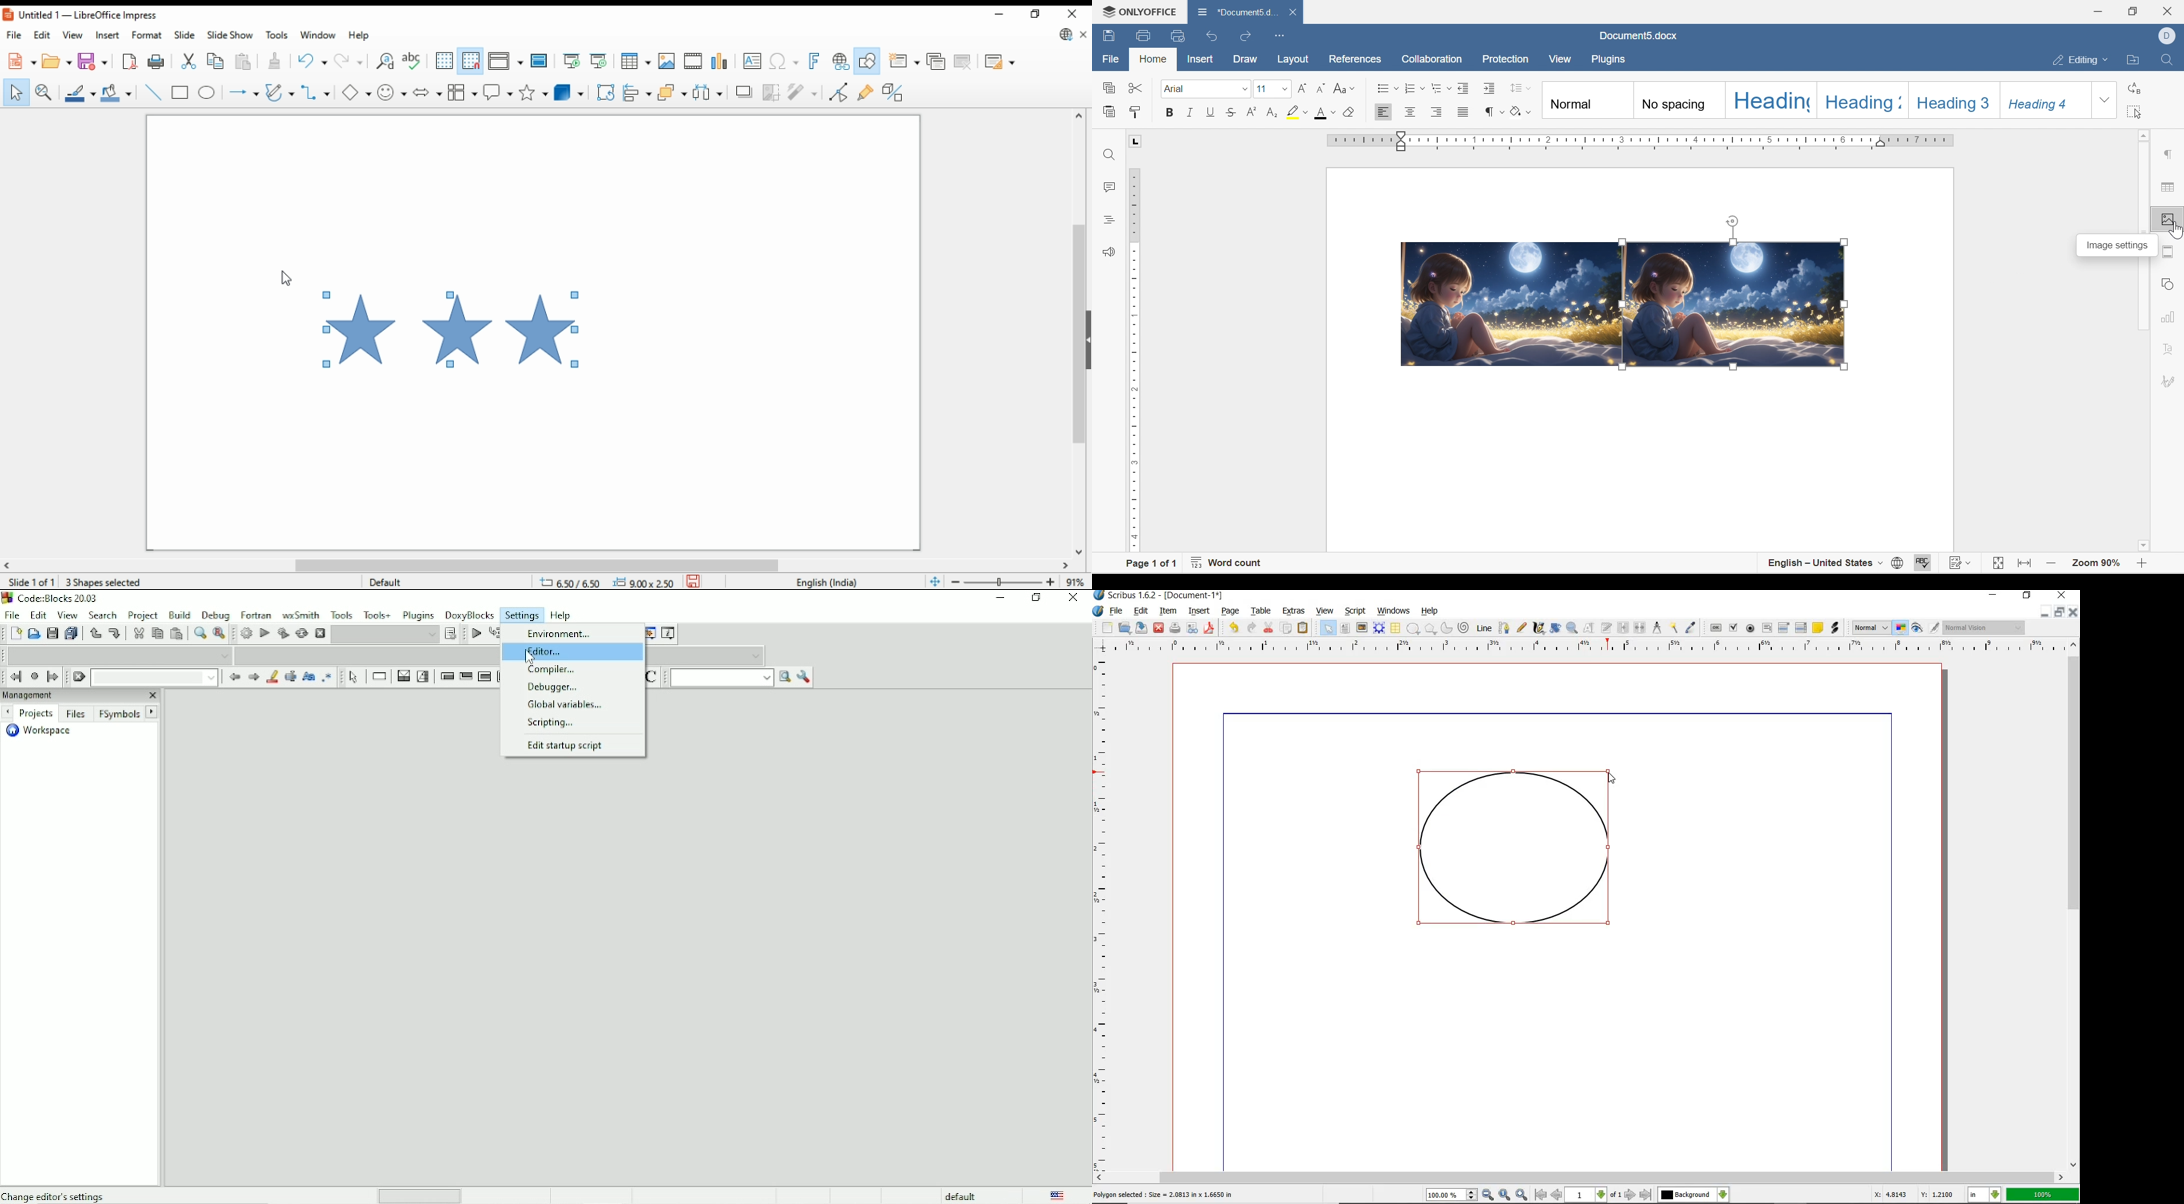 The image size is (2184, 1204). What do you see at coordinates (1540, 1195) in the screenshot?
I see `first` at bounding box center [1540, 1195].